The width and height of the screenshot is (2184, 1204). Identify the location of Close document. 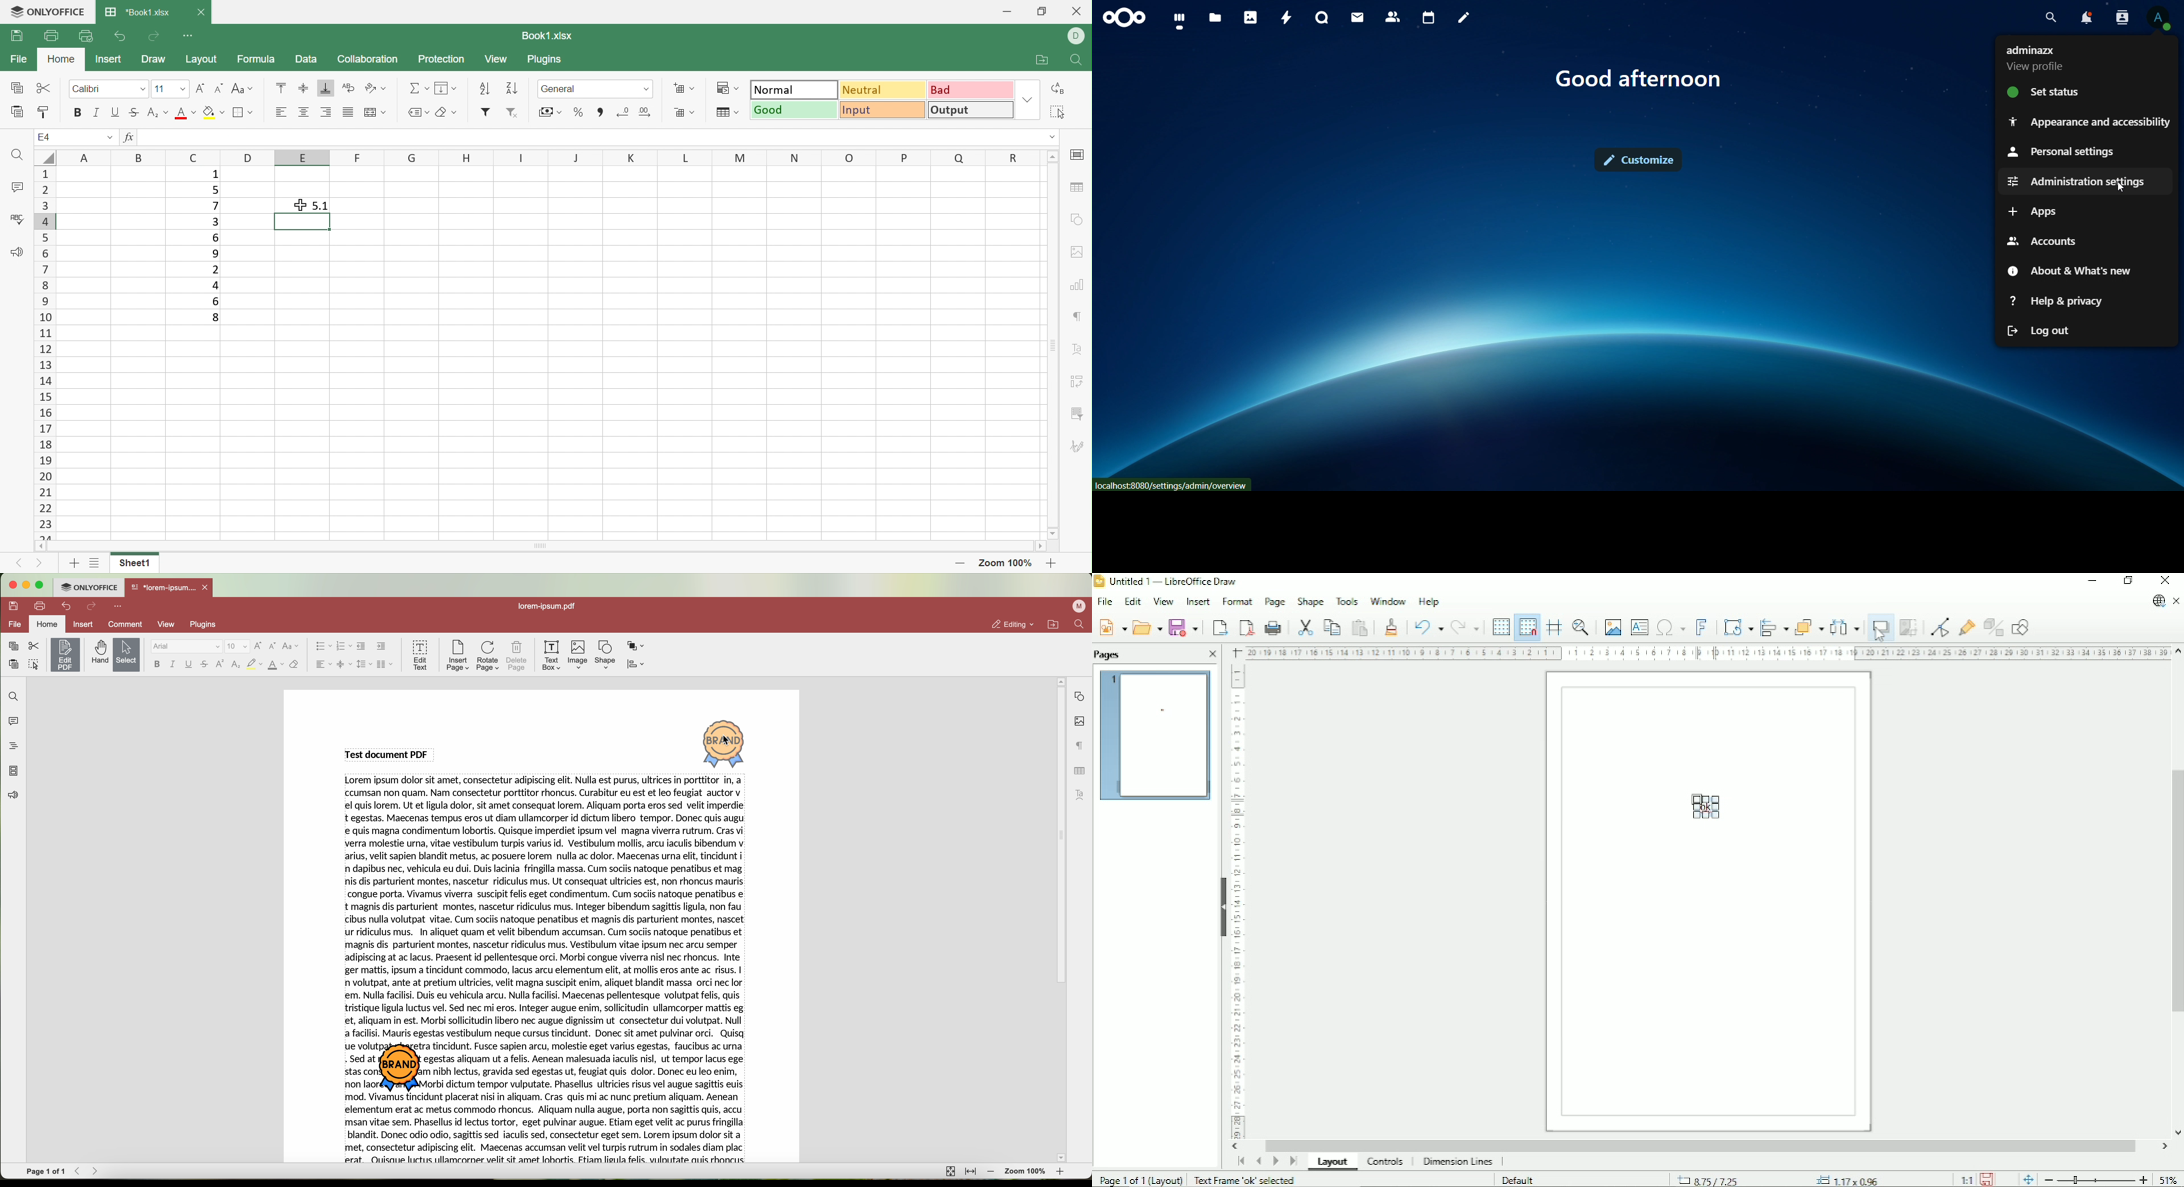
(2177, 600).